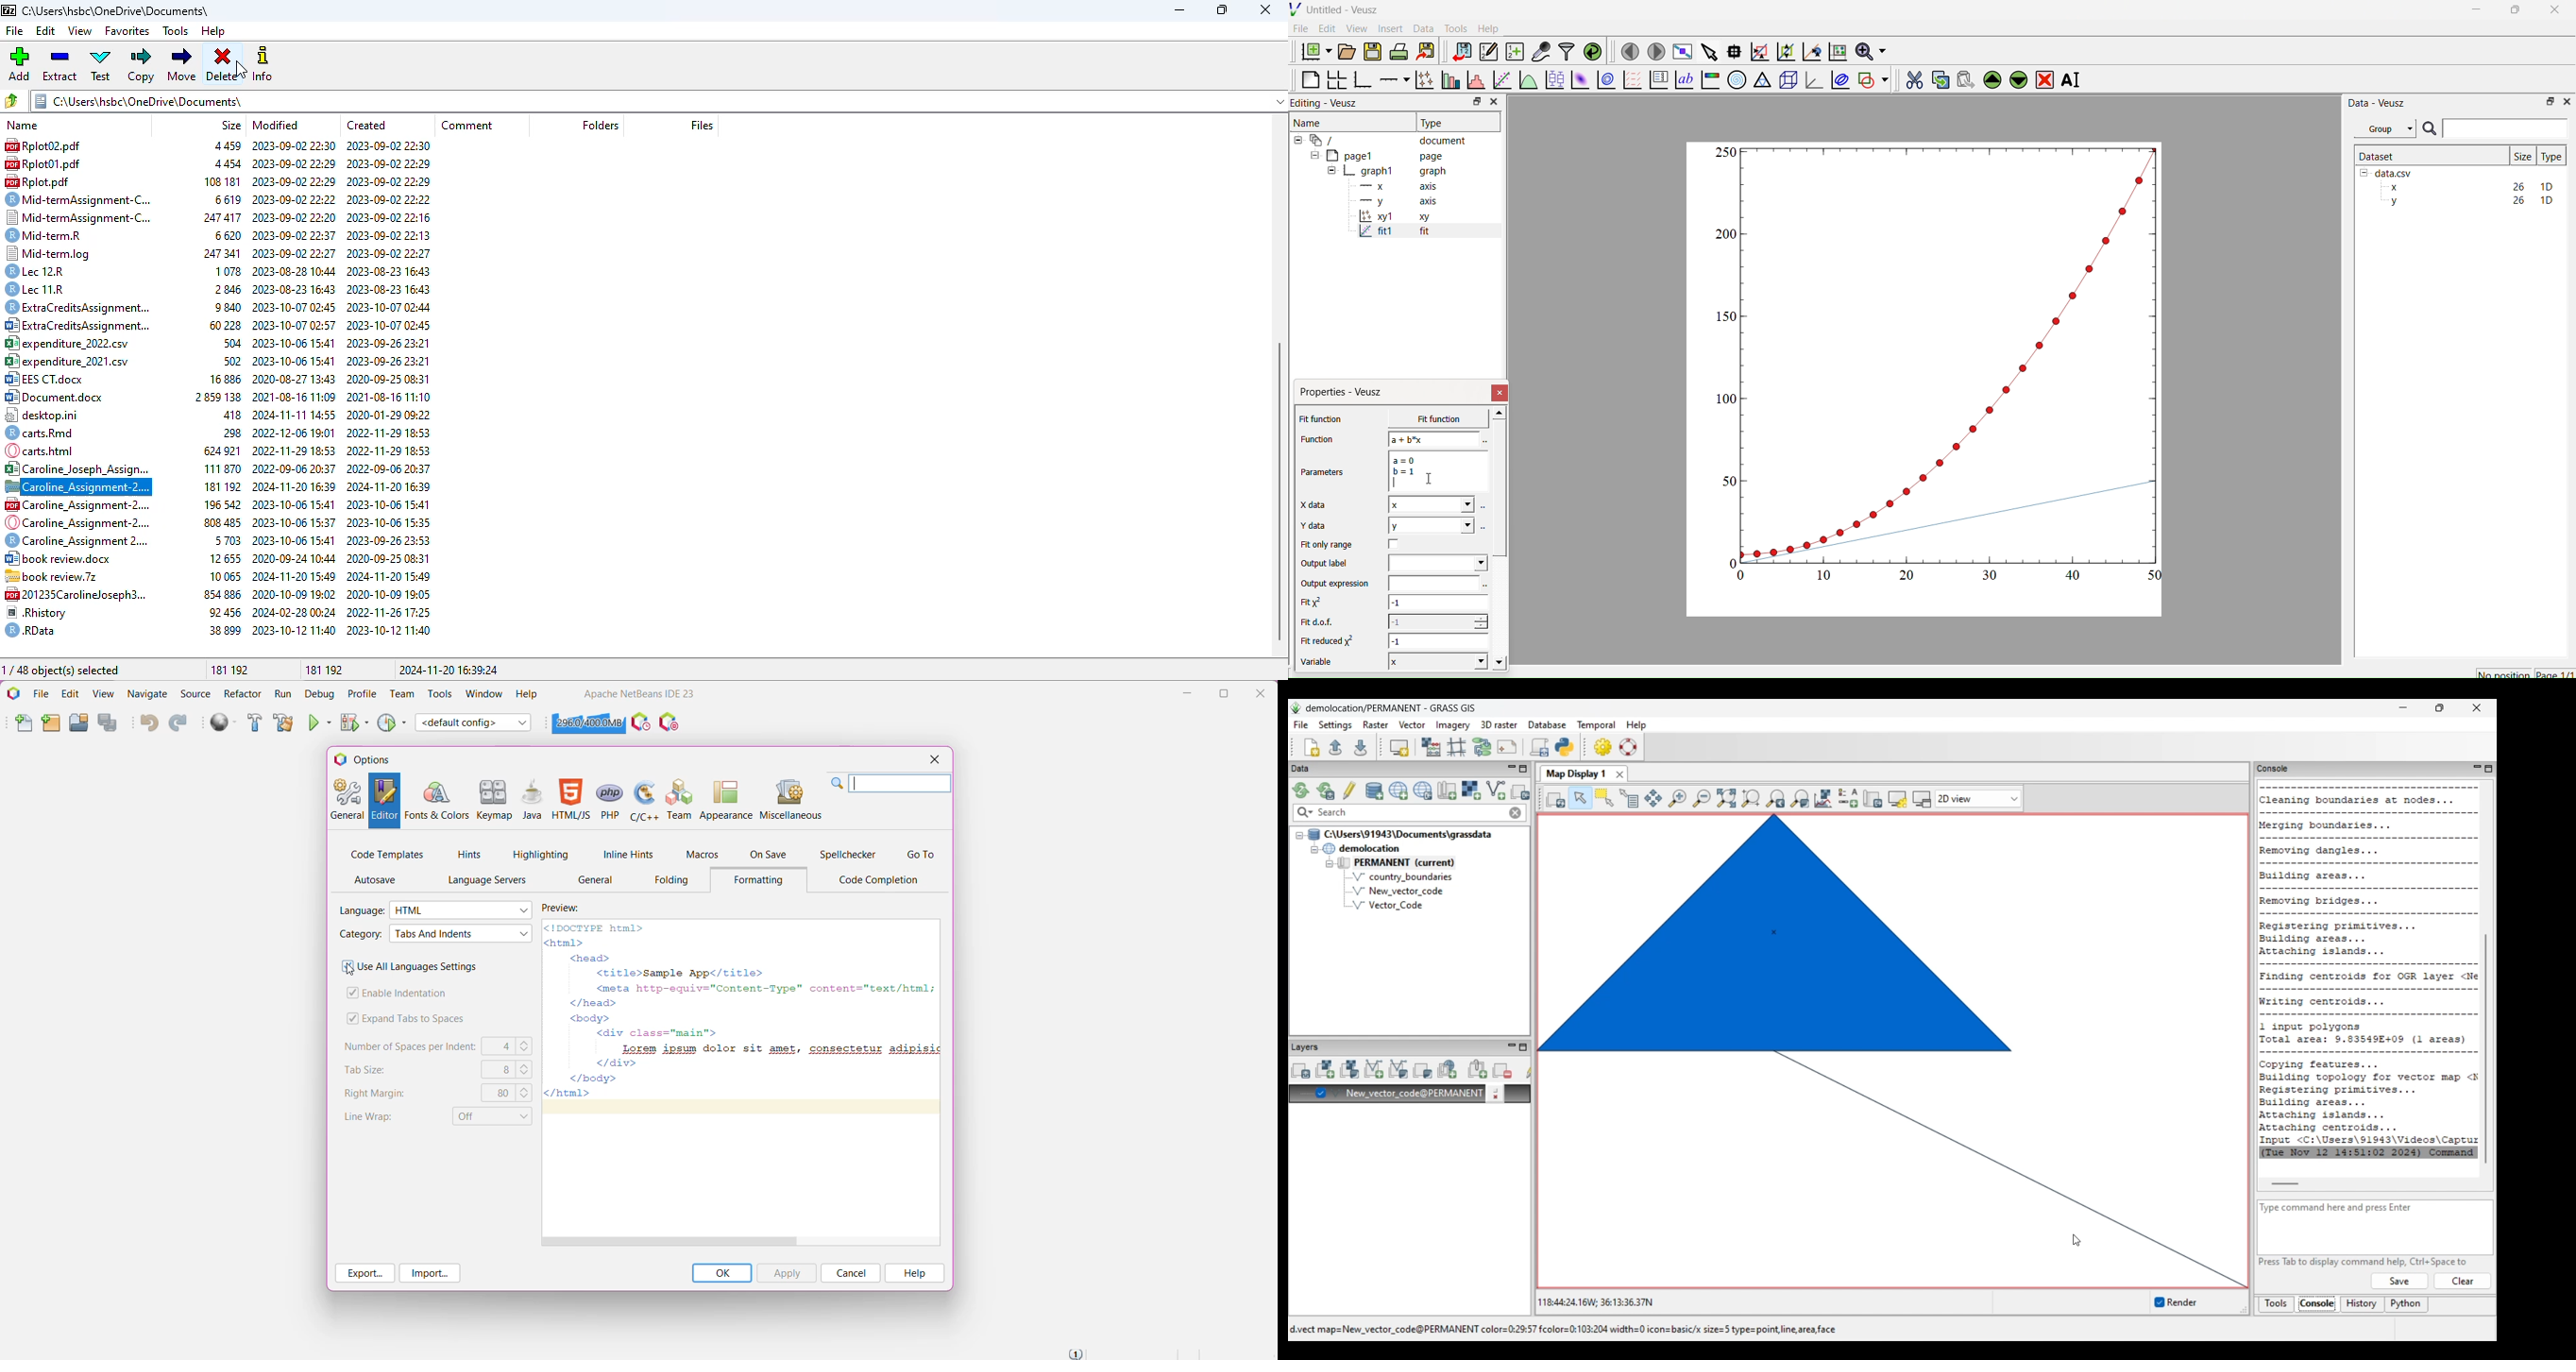 This screenshot has height=1372, width=2576. I want to click on 2020-08-27 13:43, so click(295, 379).